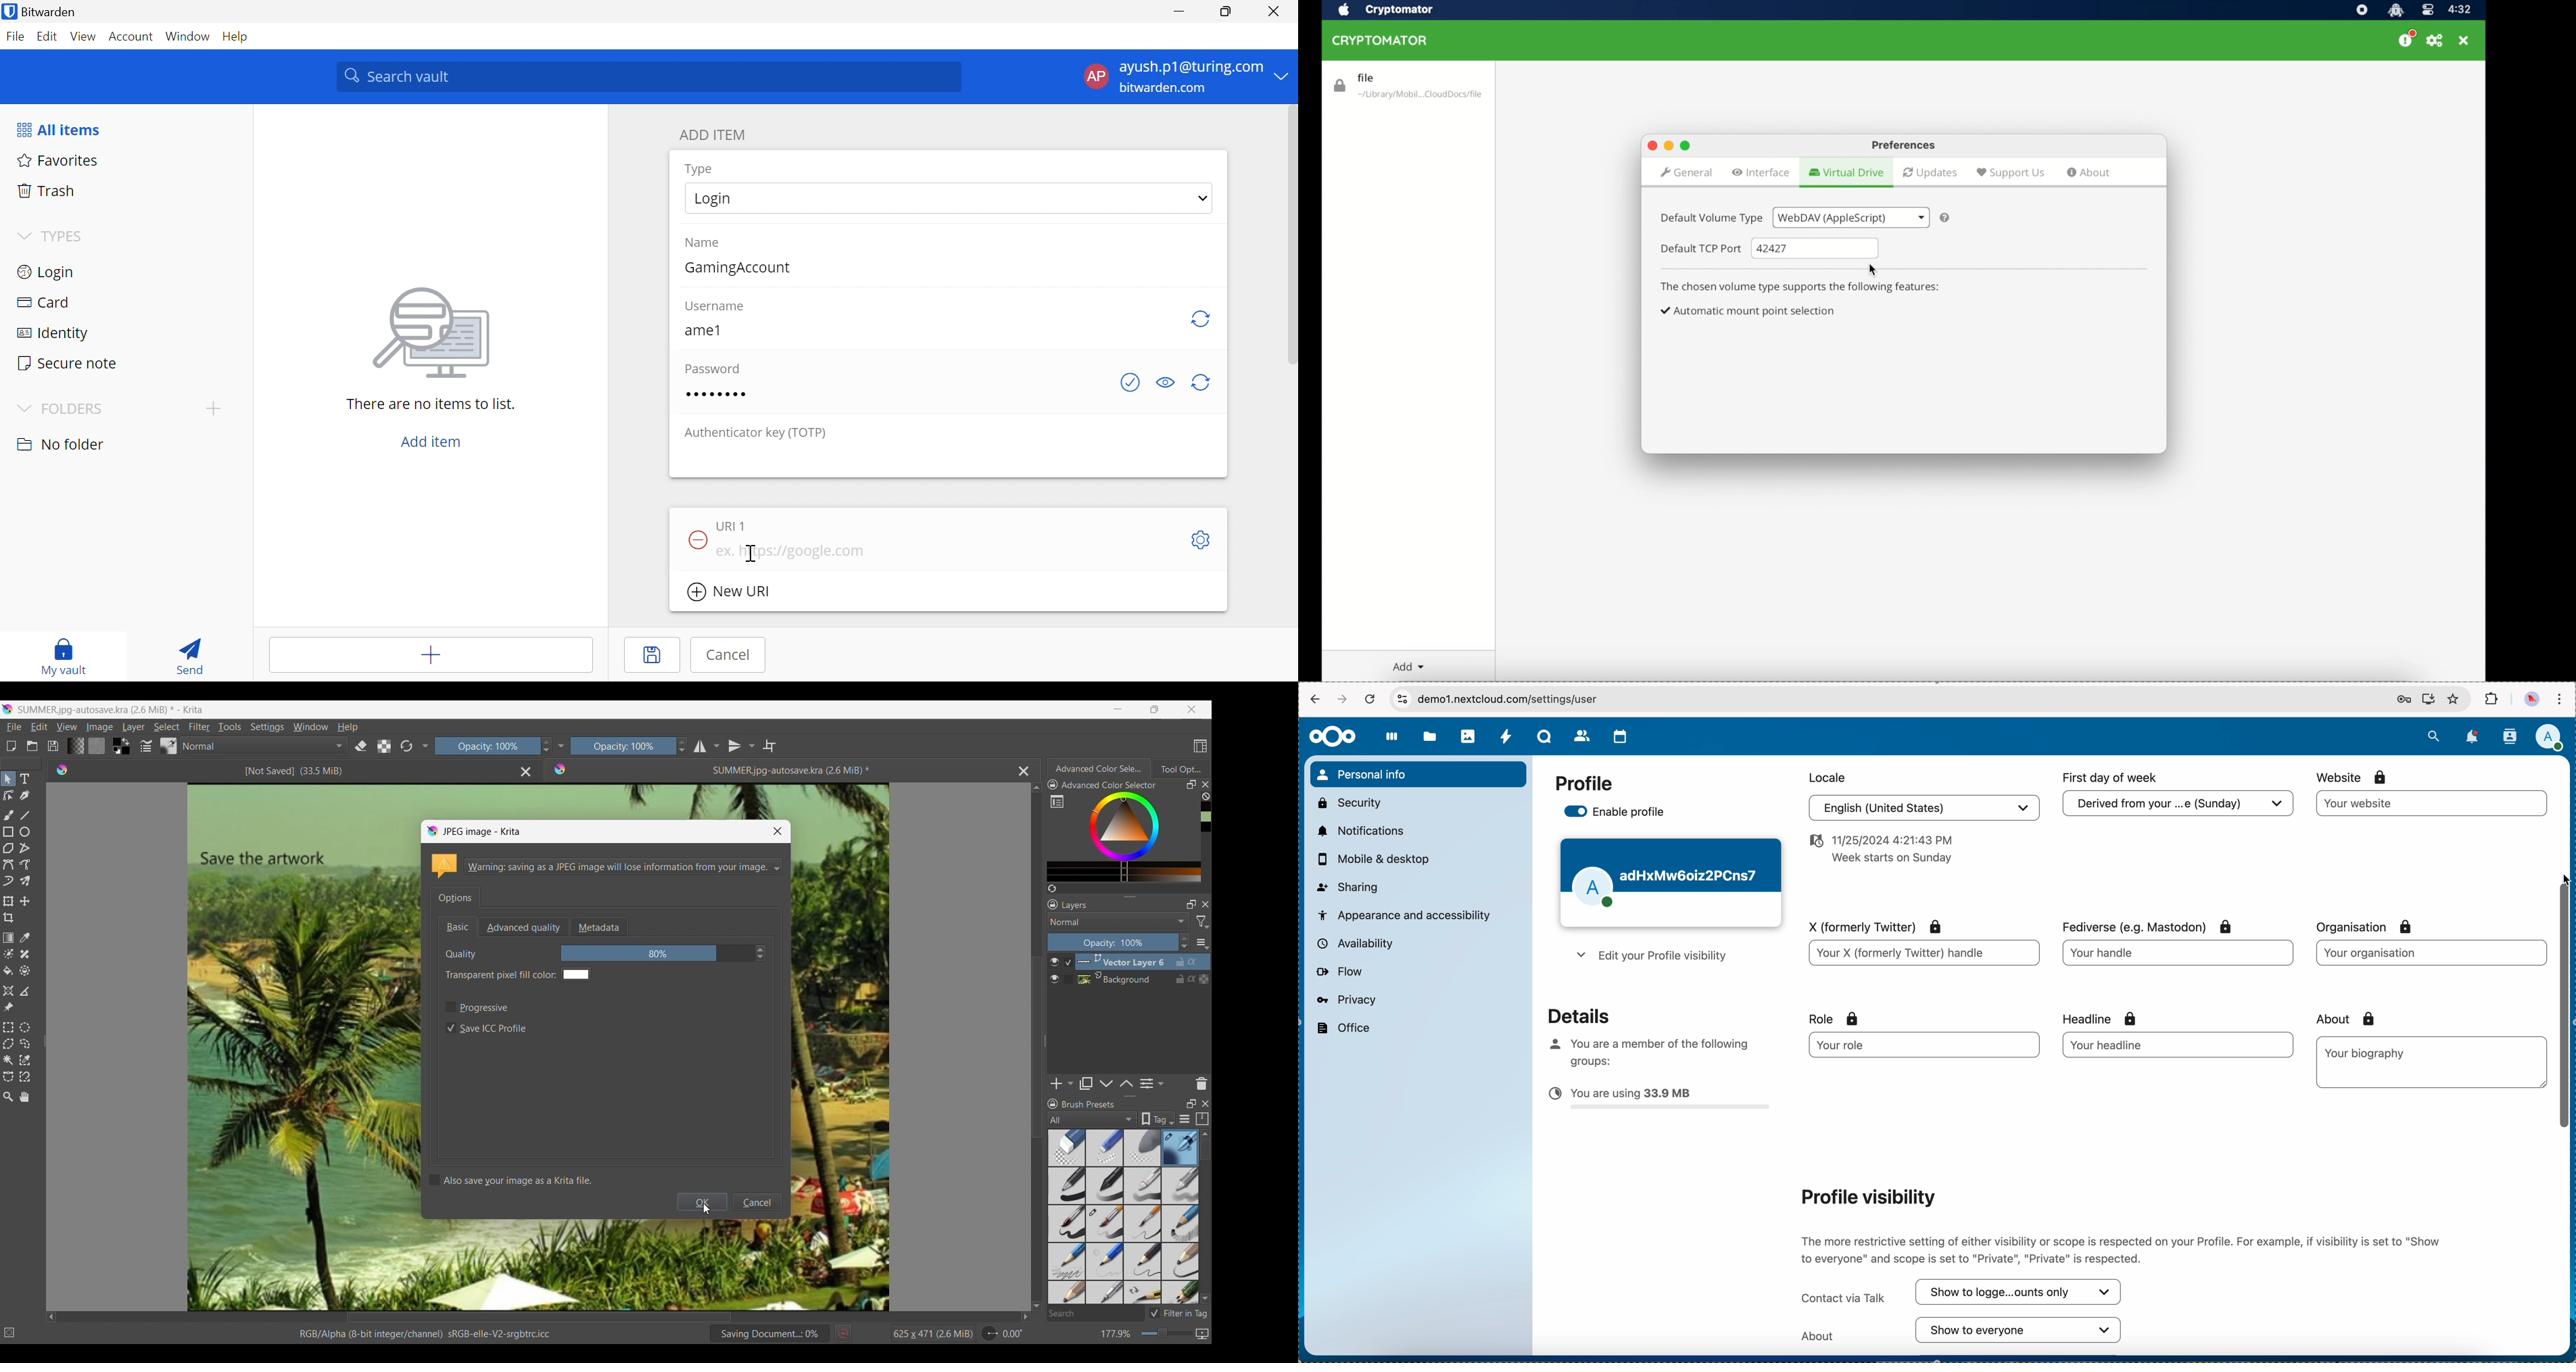  Describe the element at coordinates (1332, 736) in the screenshot. I see `Nextcloud logo` at that location.